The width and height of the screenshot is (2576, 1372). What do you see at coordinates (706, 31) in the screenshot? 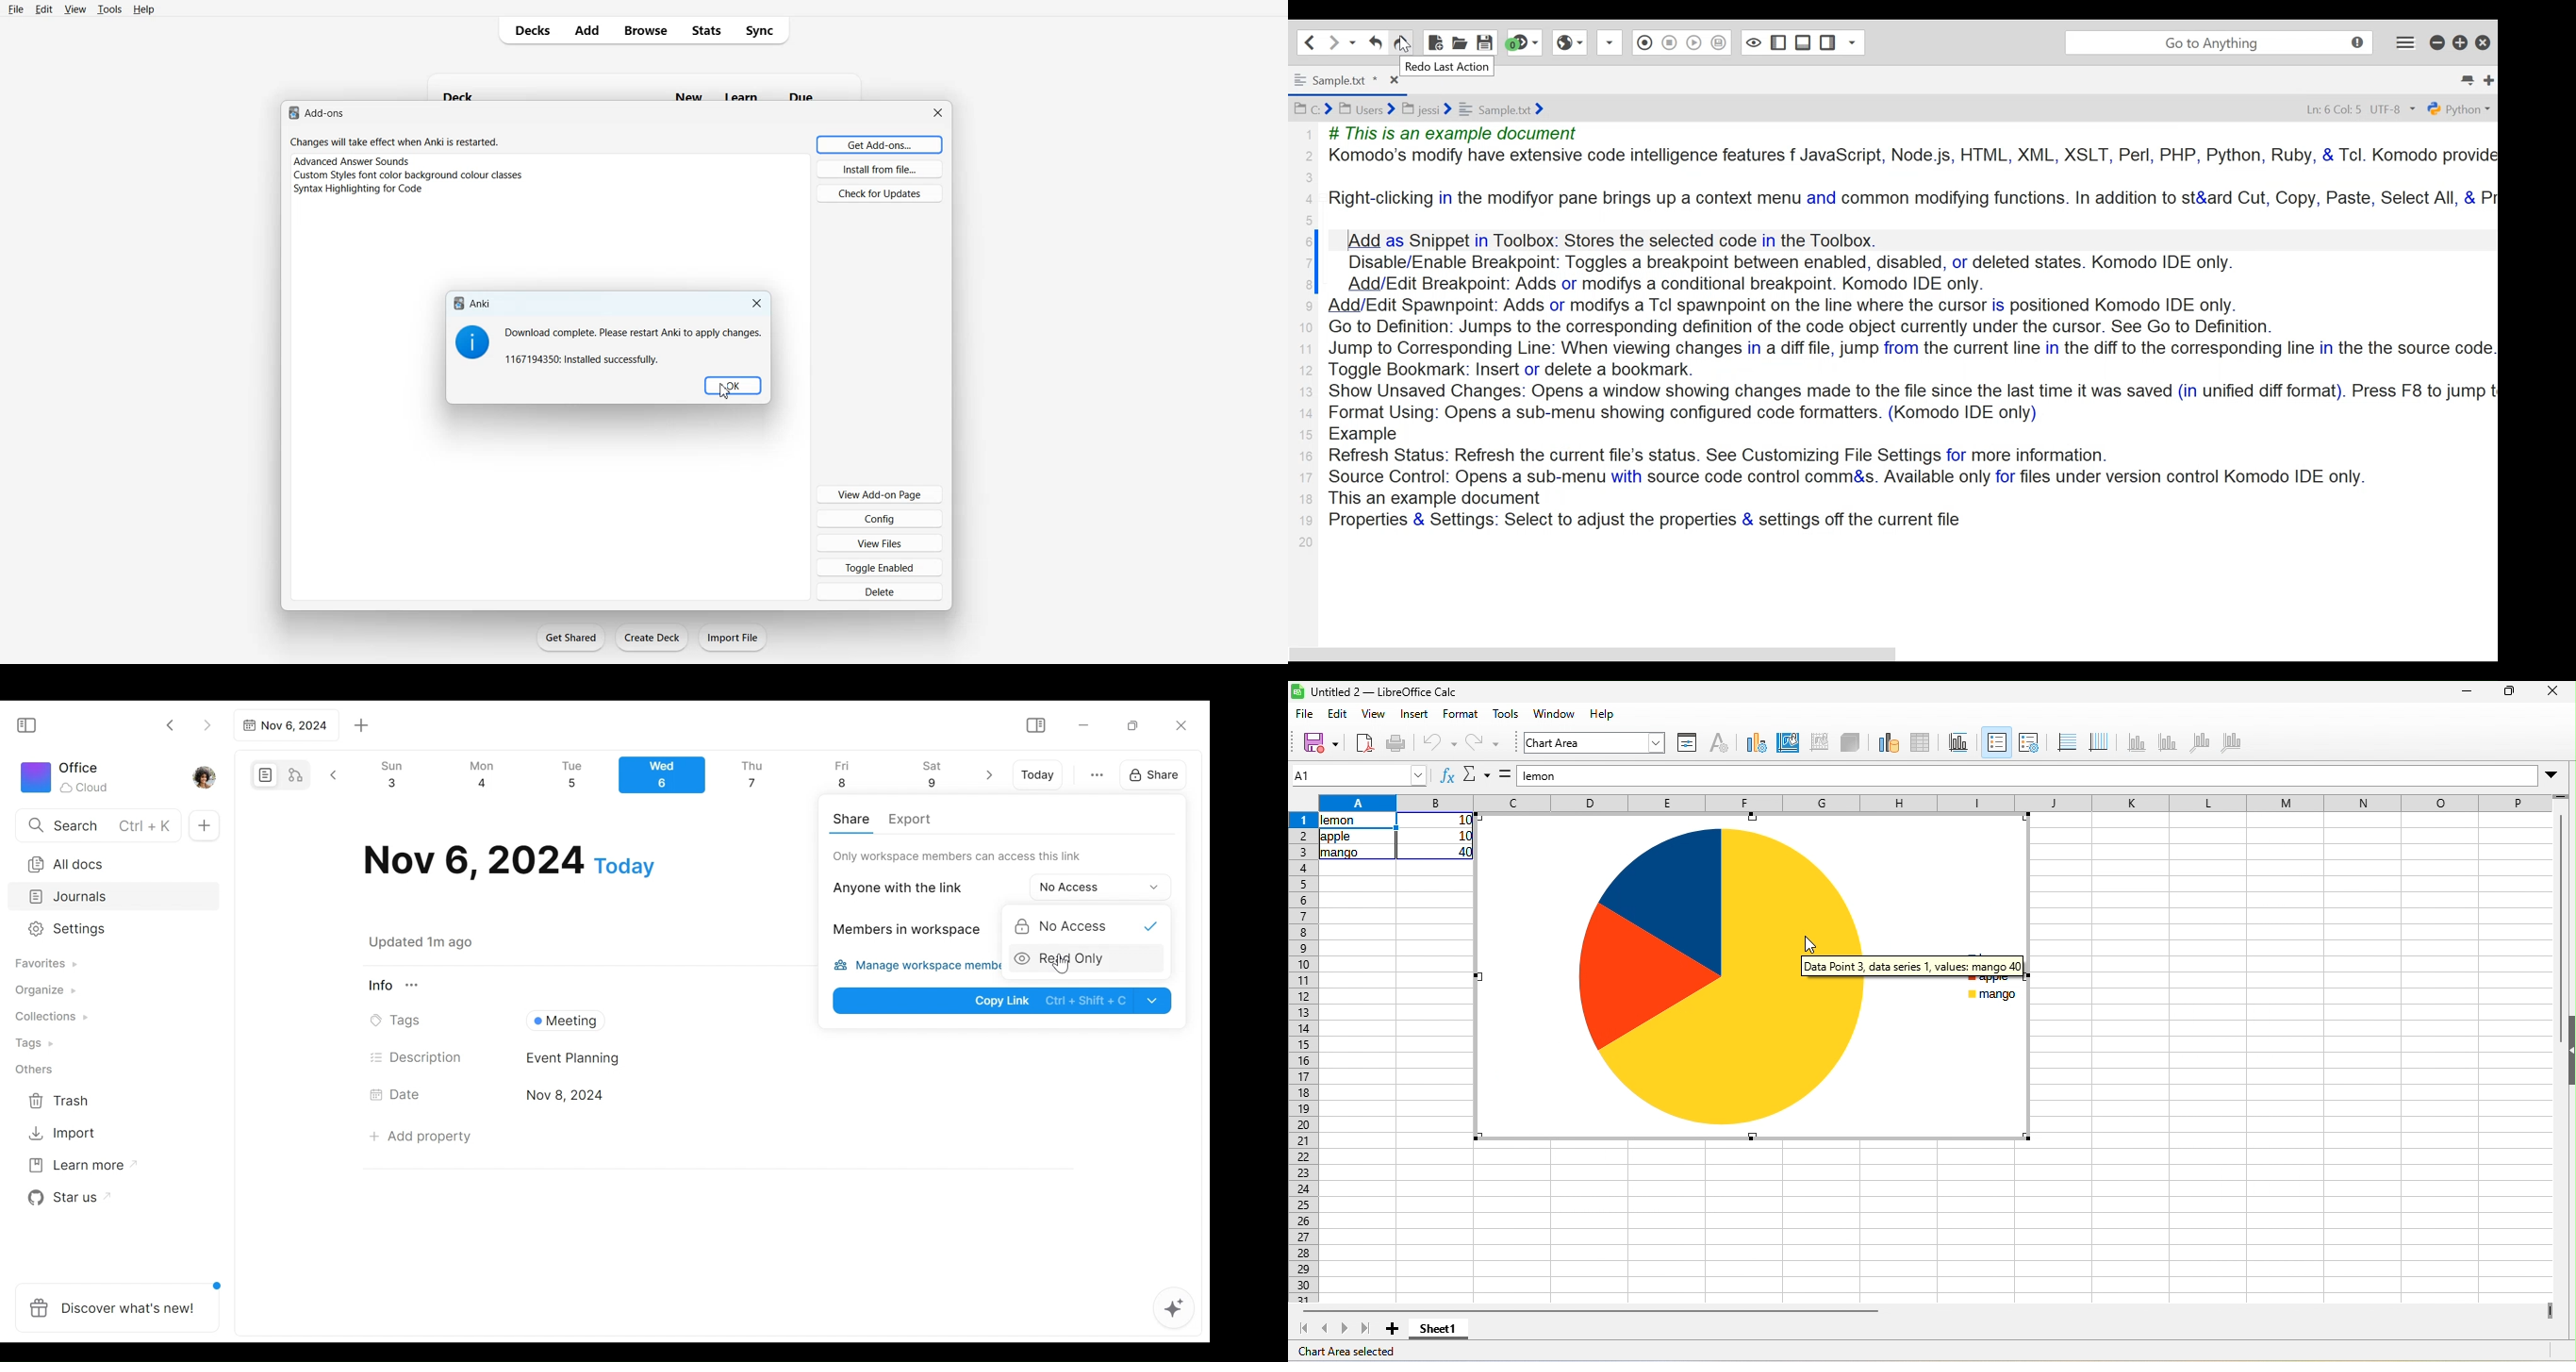
I see `Stats` at bounding box center [706, 31].